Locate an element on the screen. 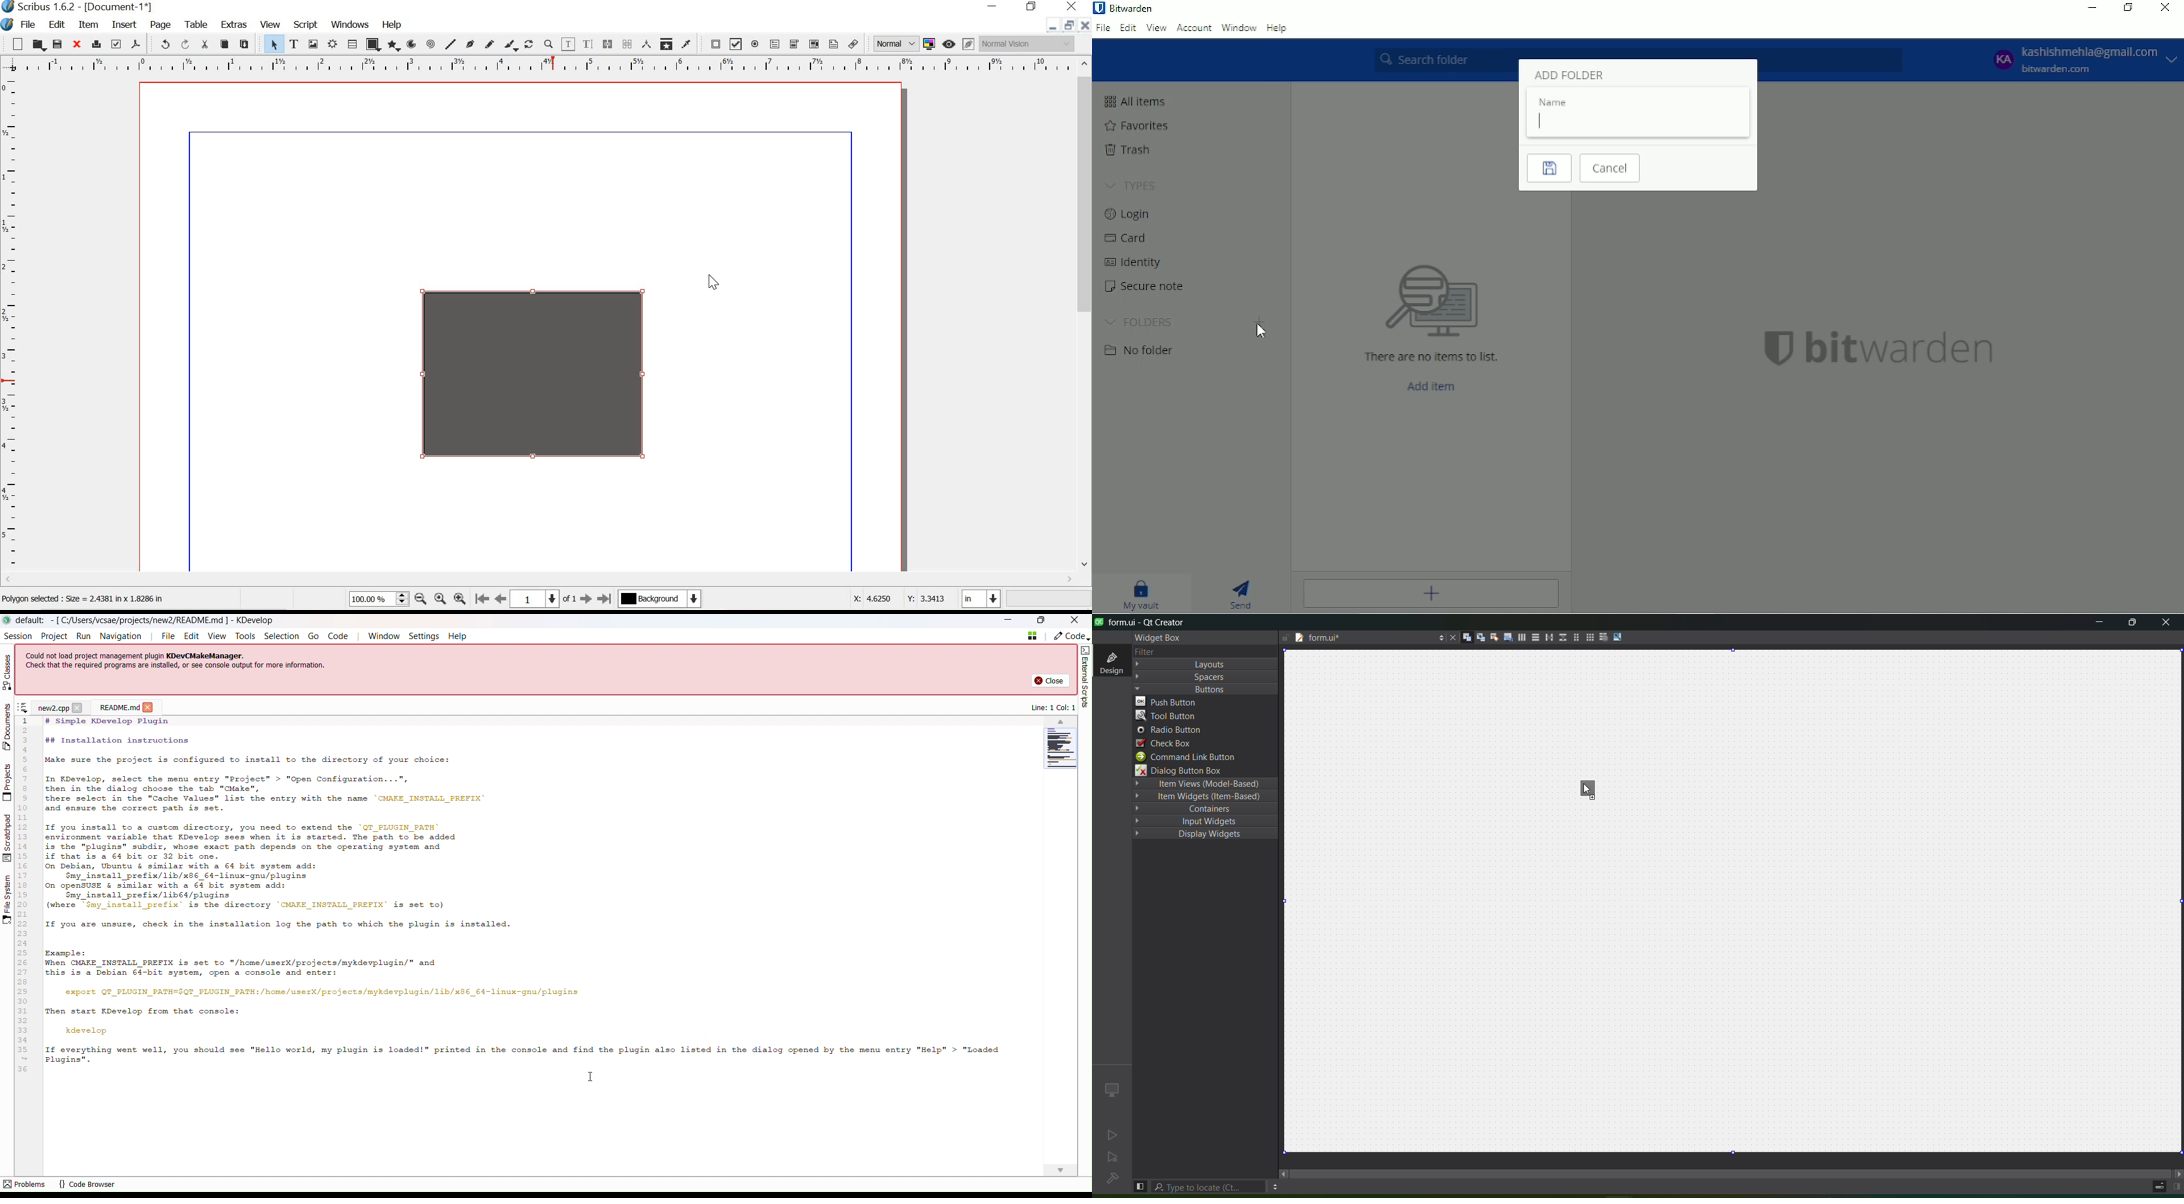 The image size is (2184, 1204). 100.00% is located at coordinates (378, 599).